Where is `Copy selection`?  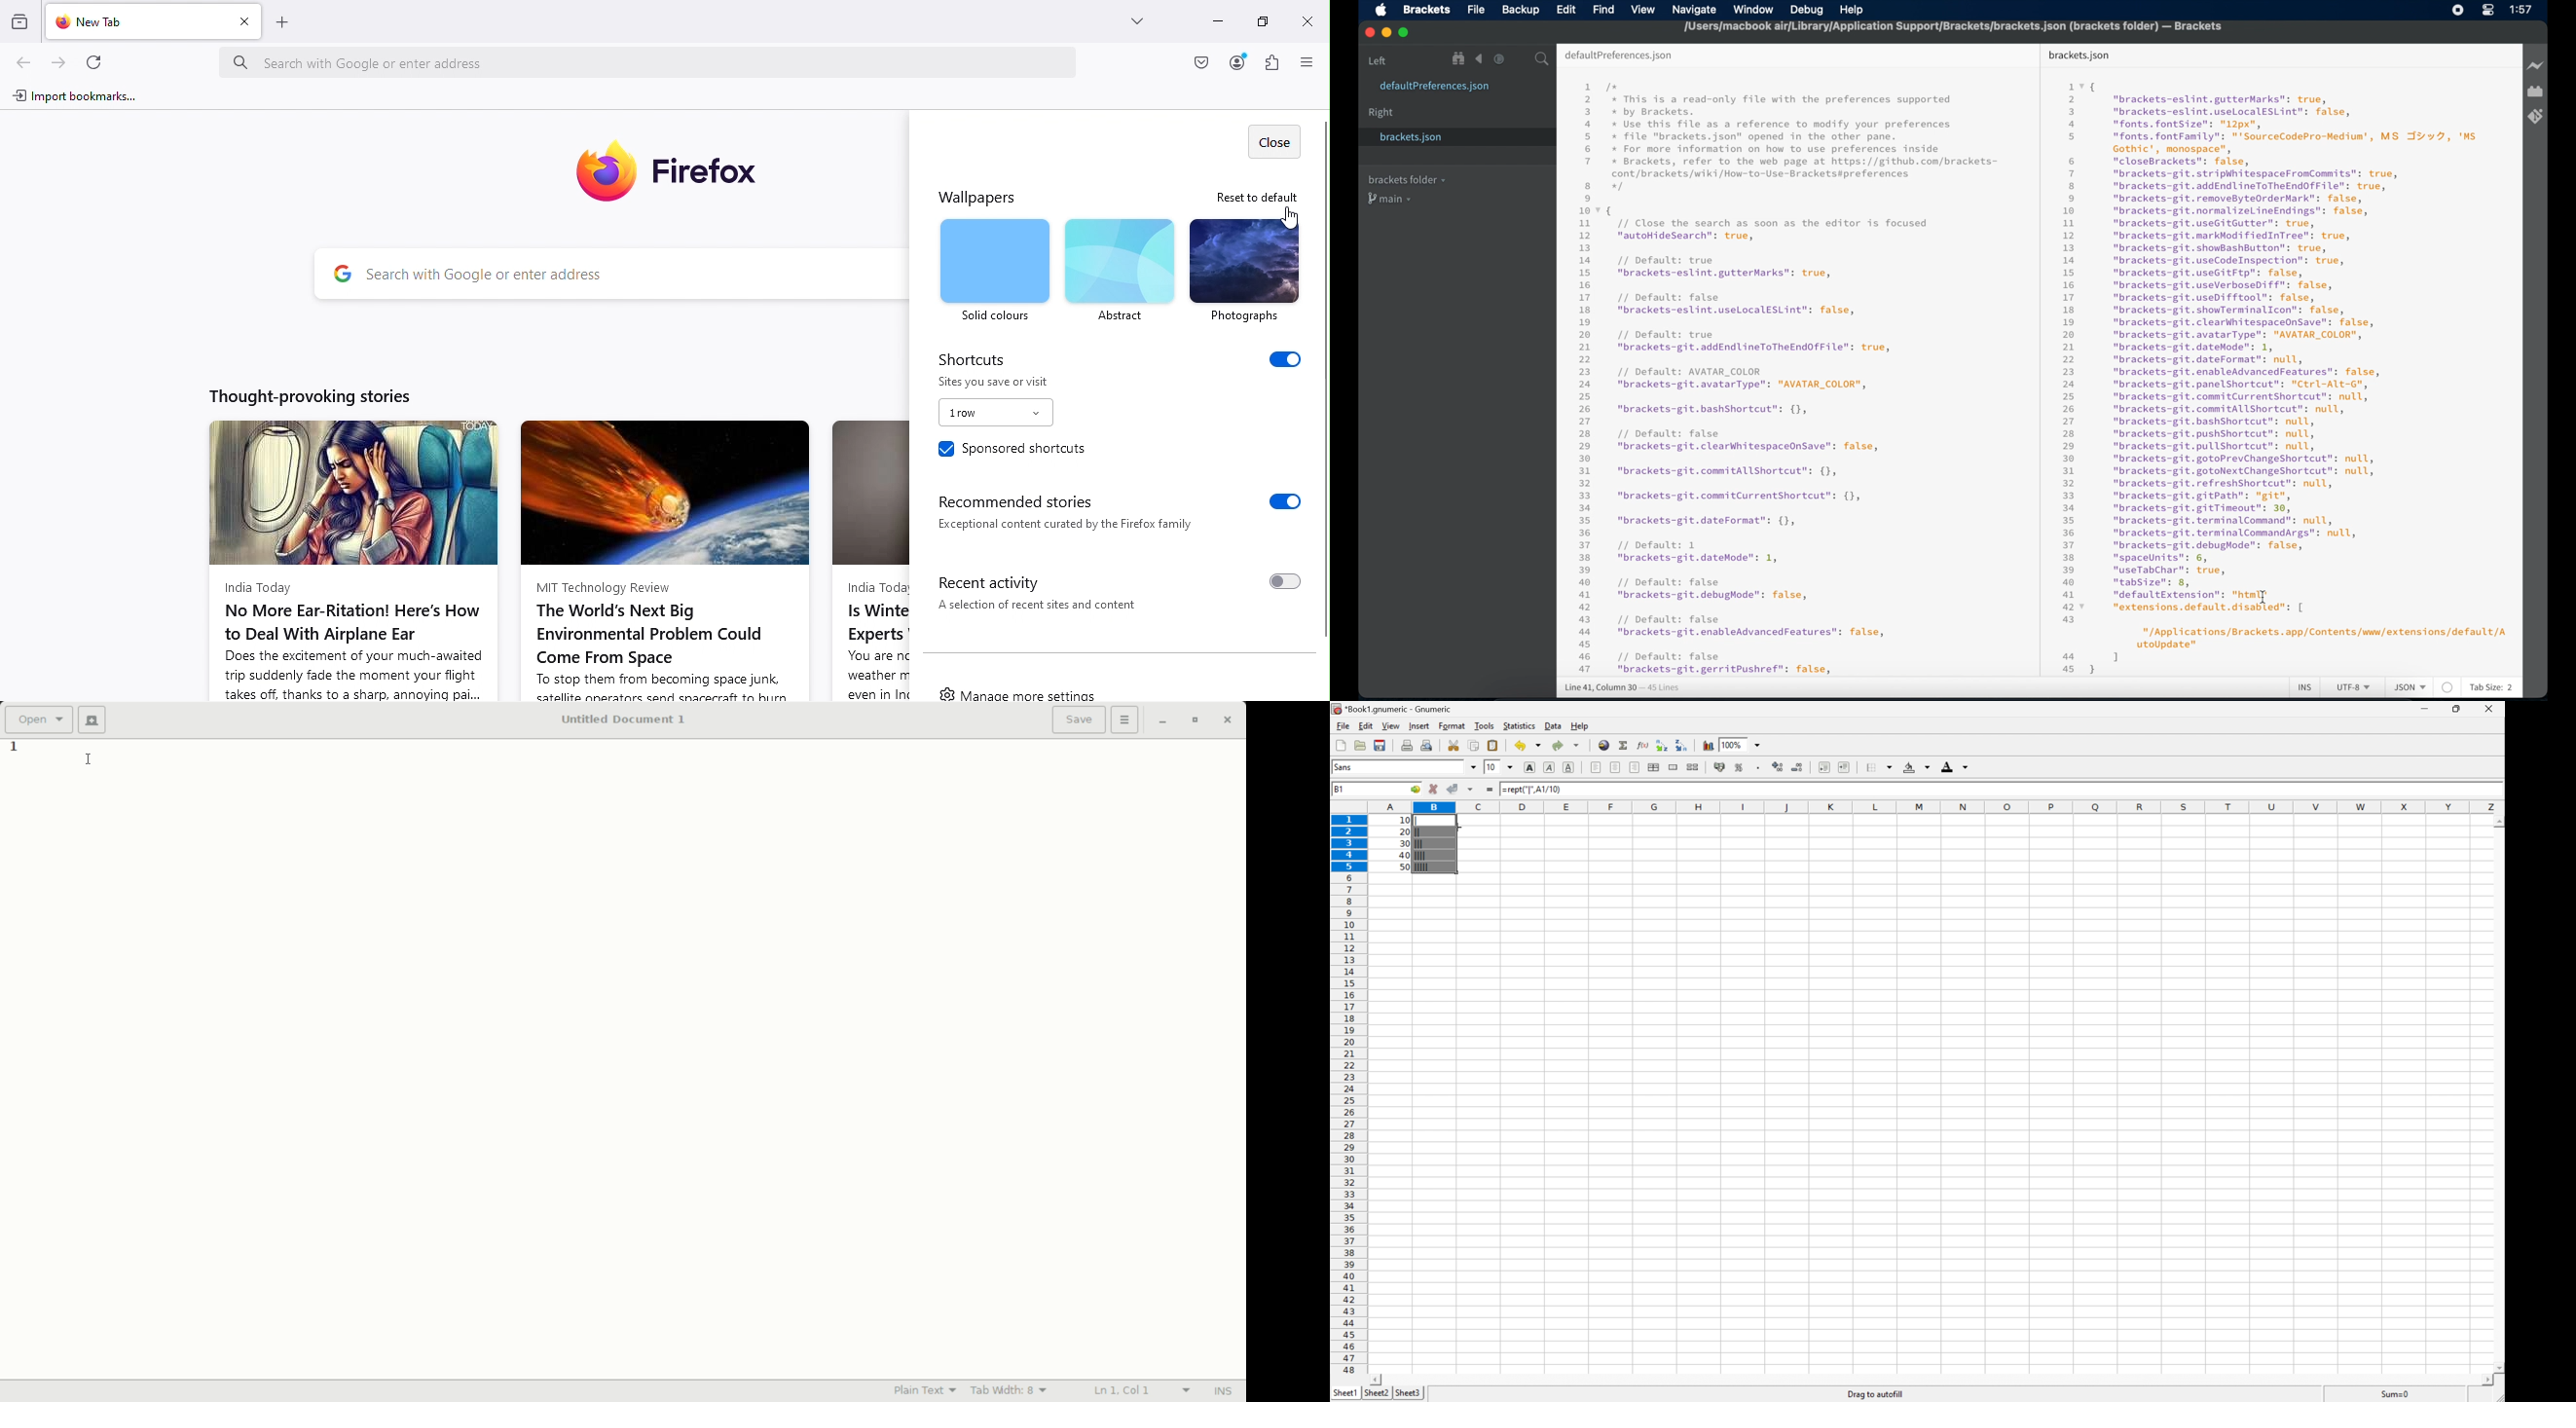
Copy selection is located at coordinates (1475, 746).